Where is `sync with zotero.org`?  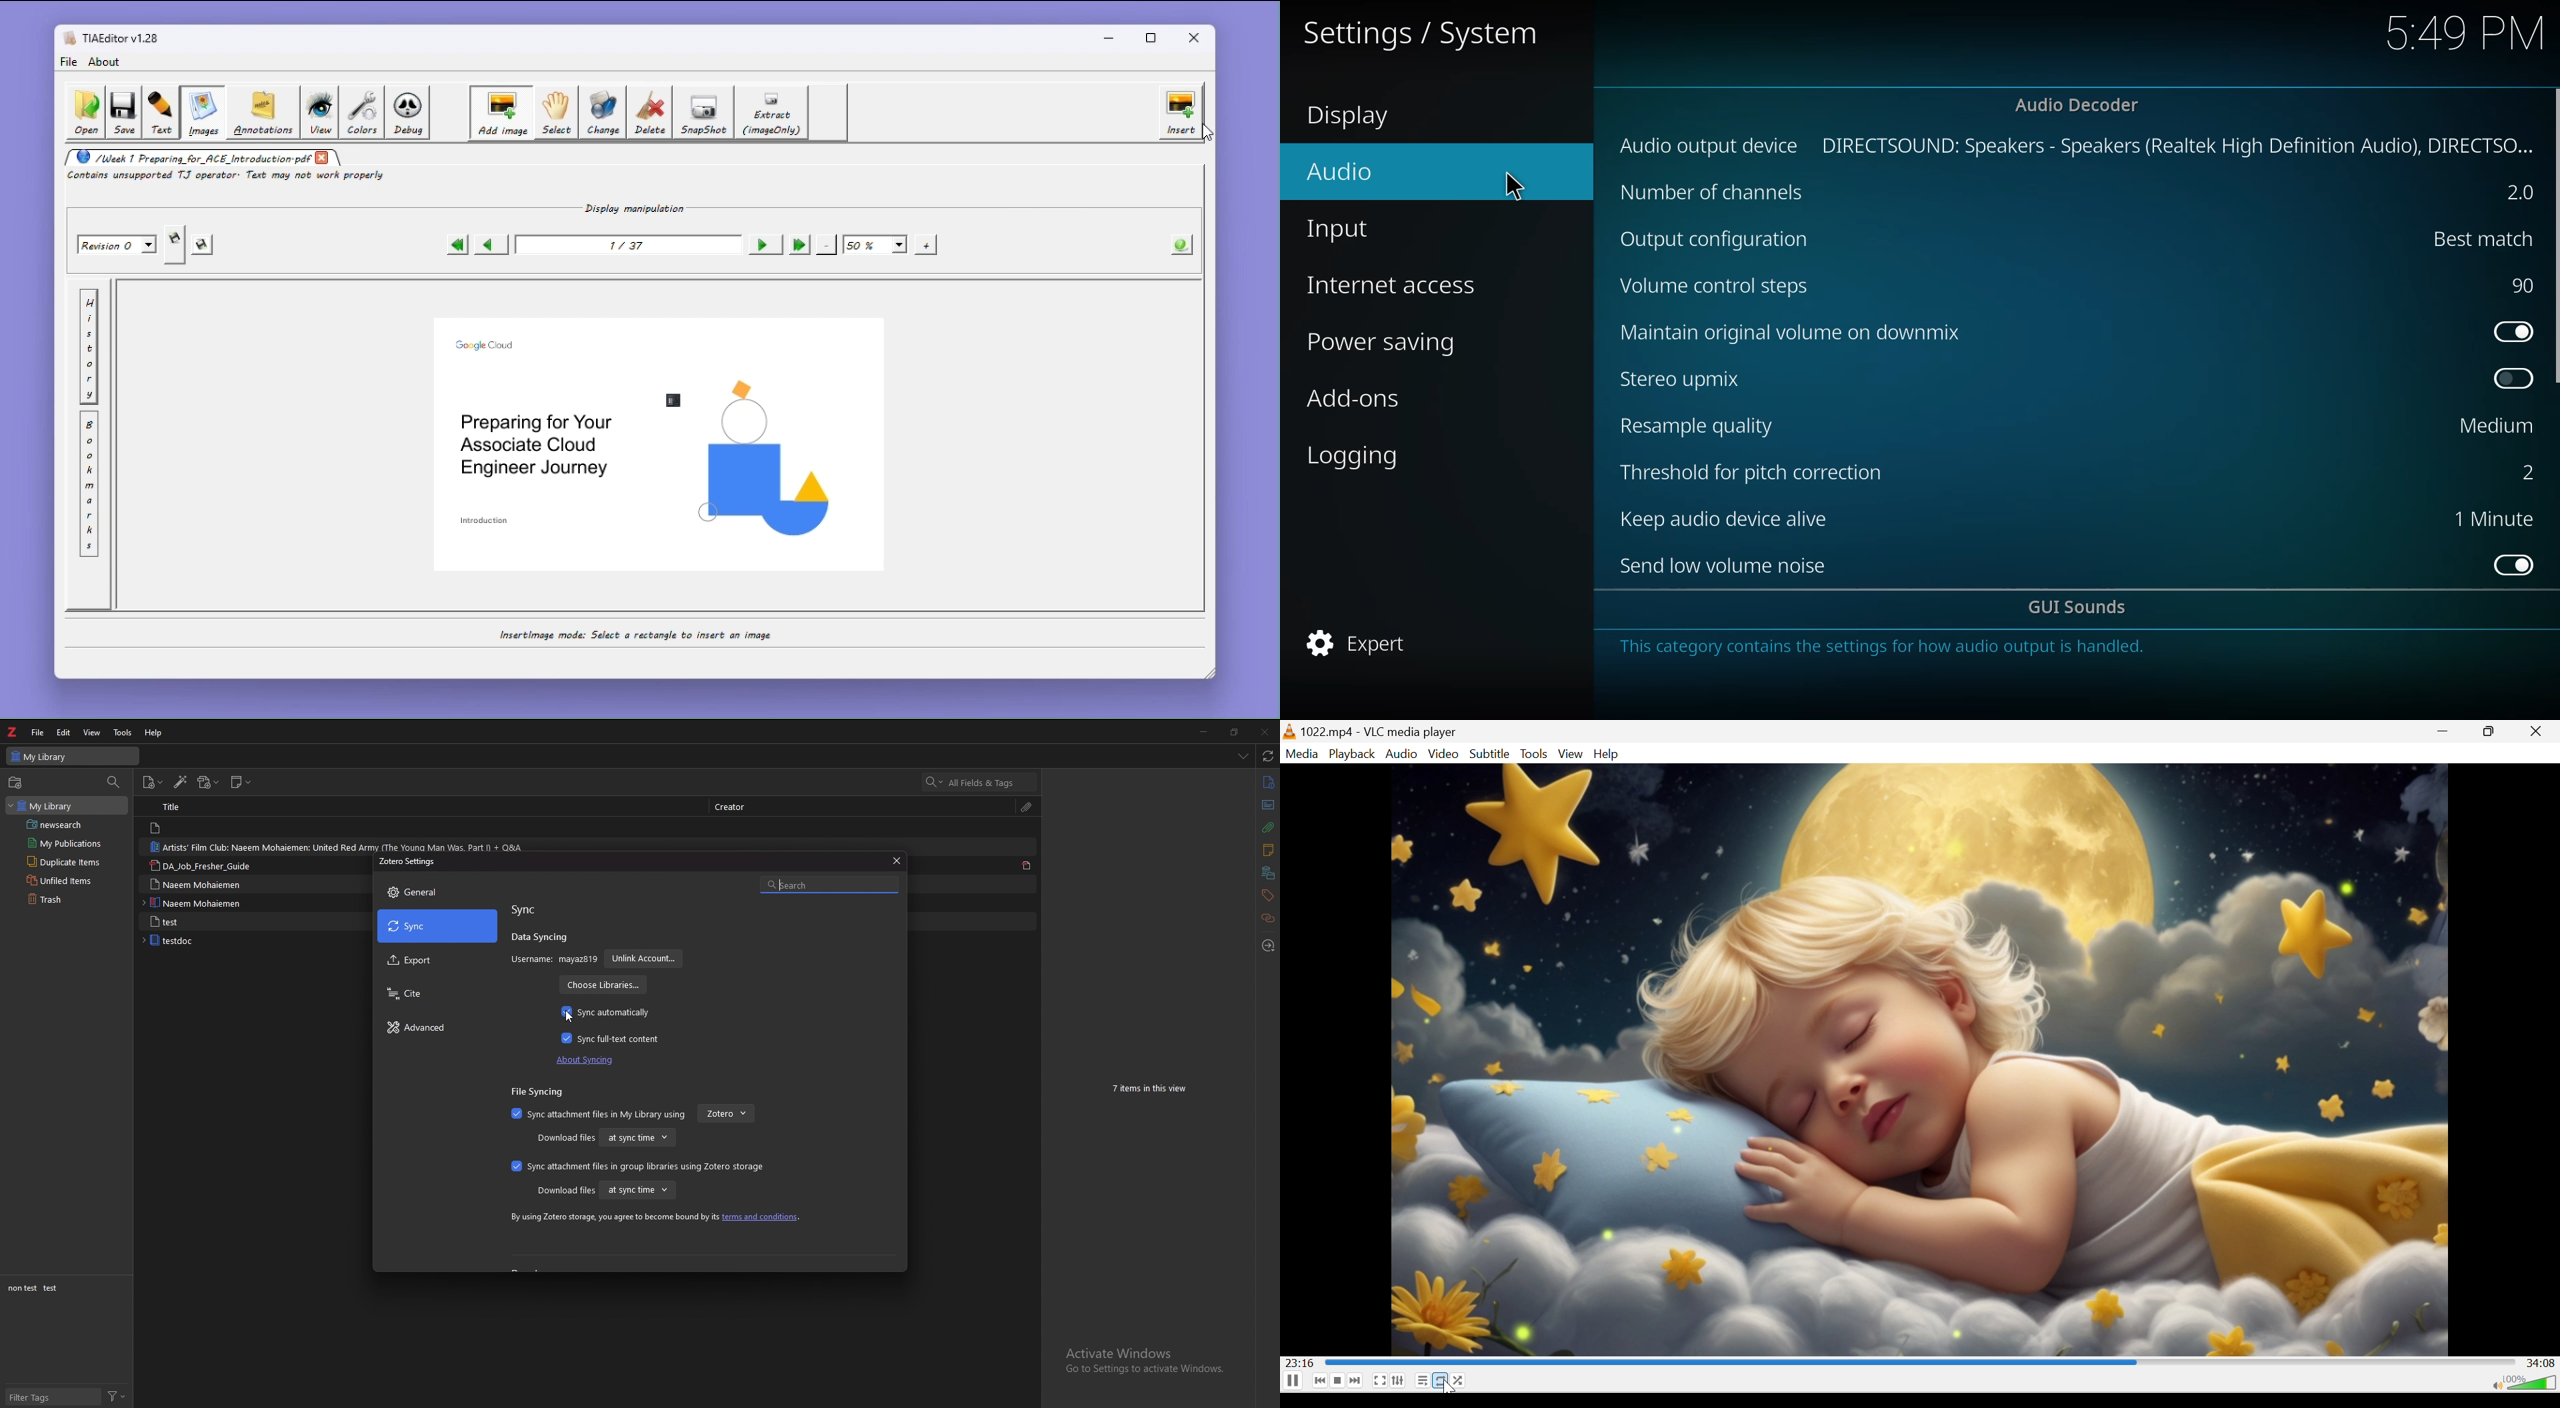 sync with zotero.org is located at coordinates (1267, 756).